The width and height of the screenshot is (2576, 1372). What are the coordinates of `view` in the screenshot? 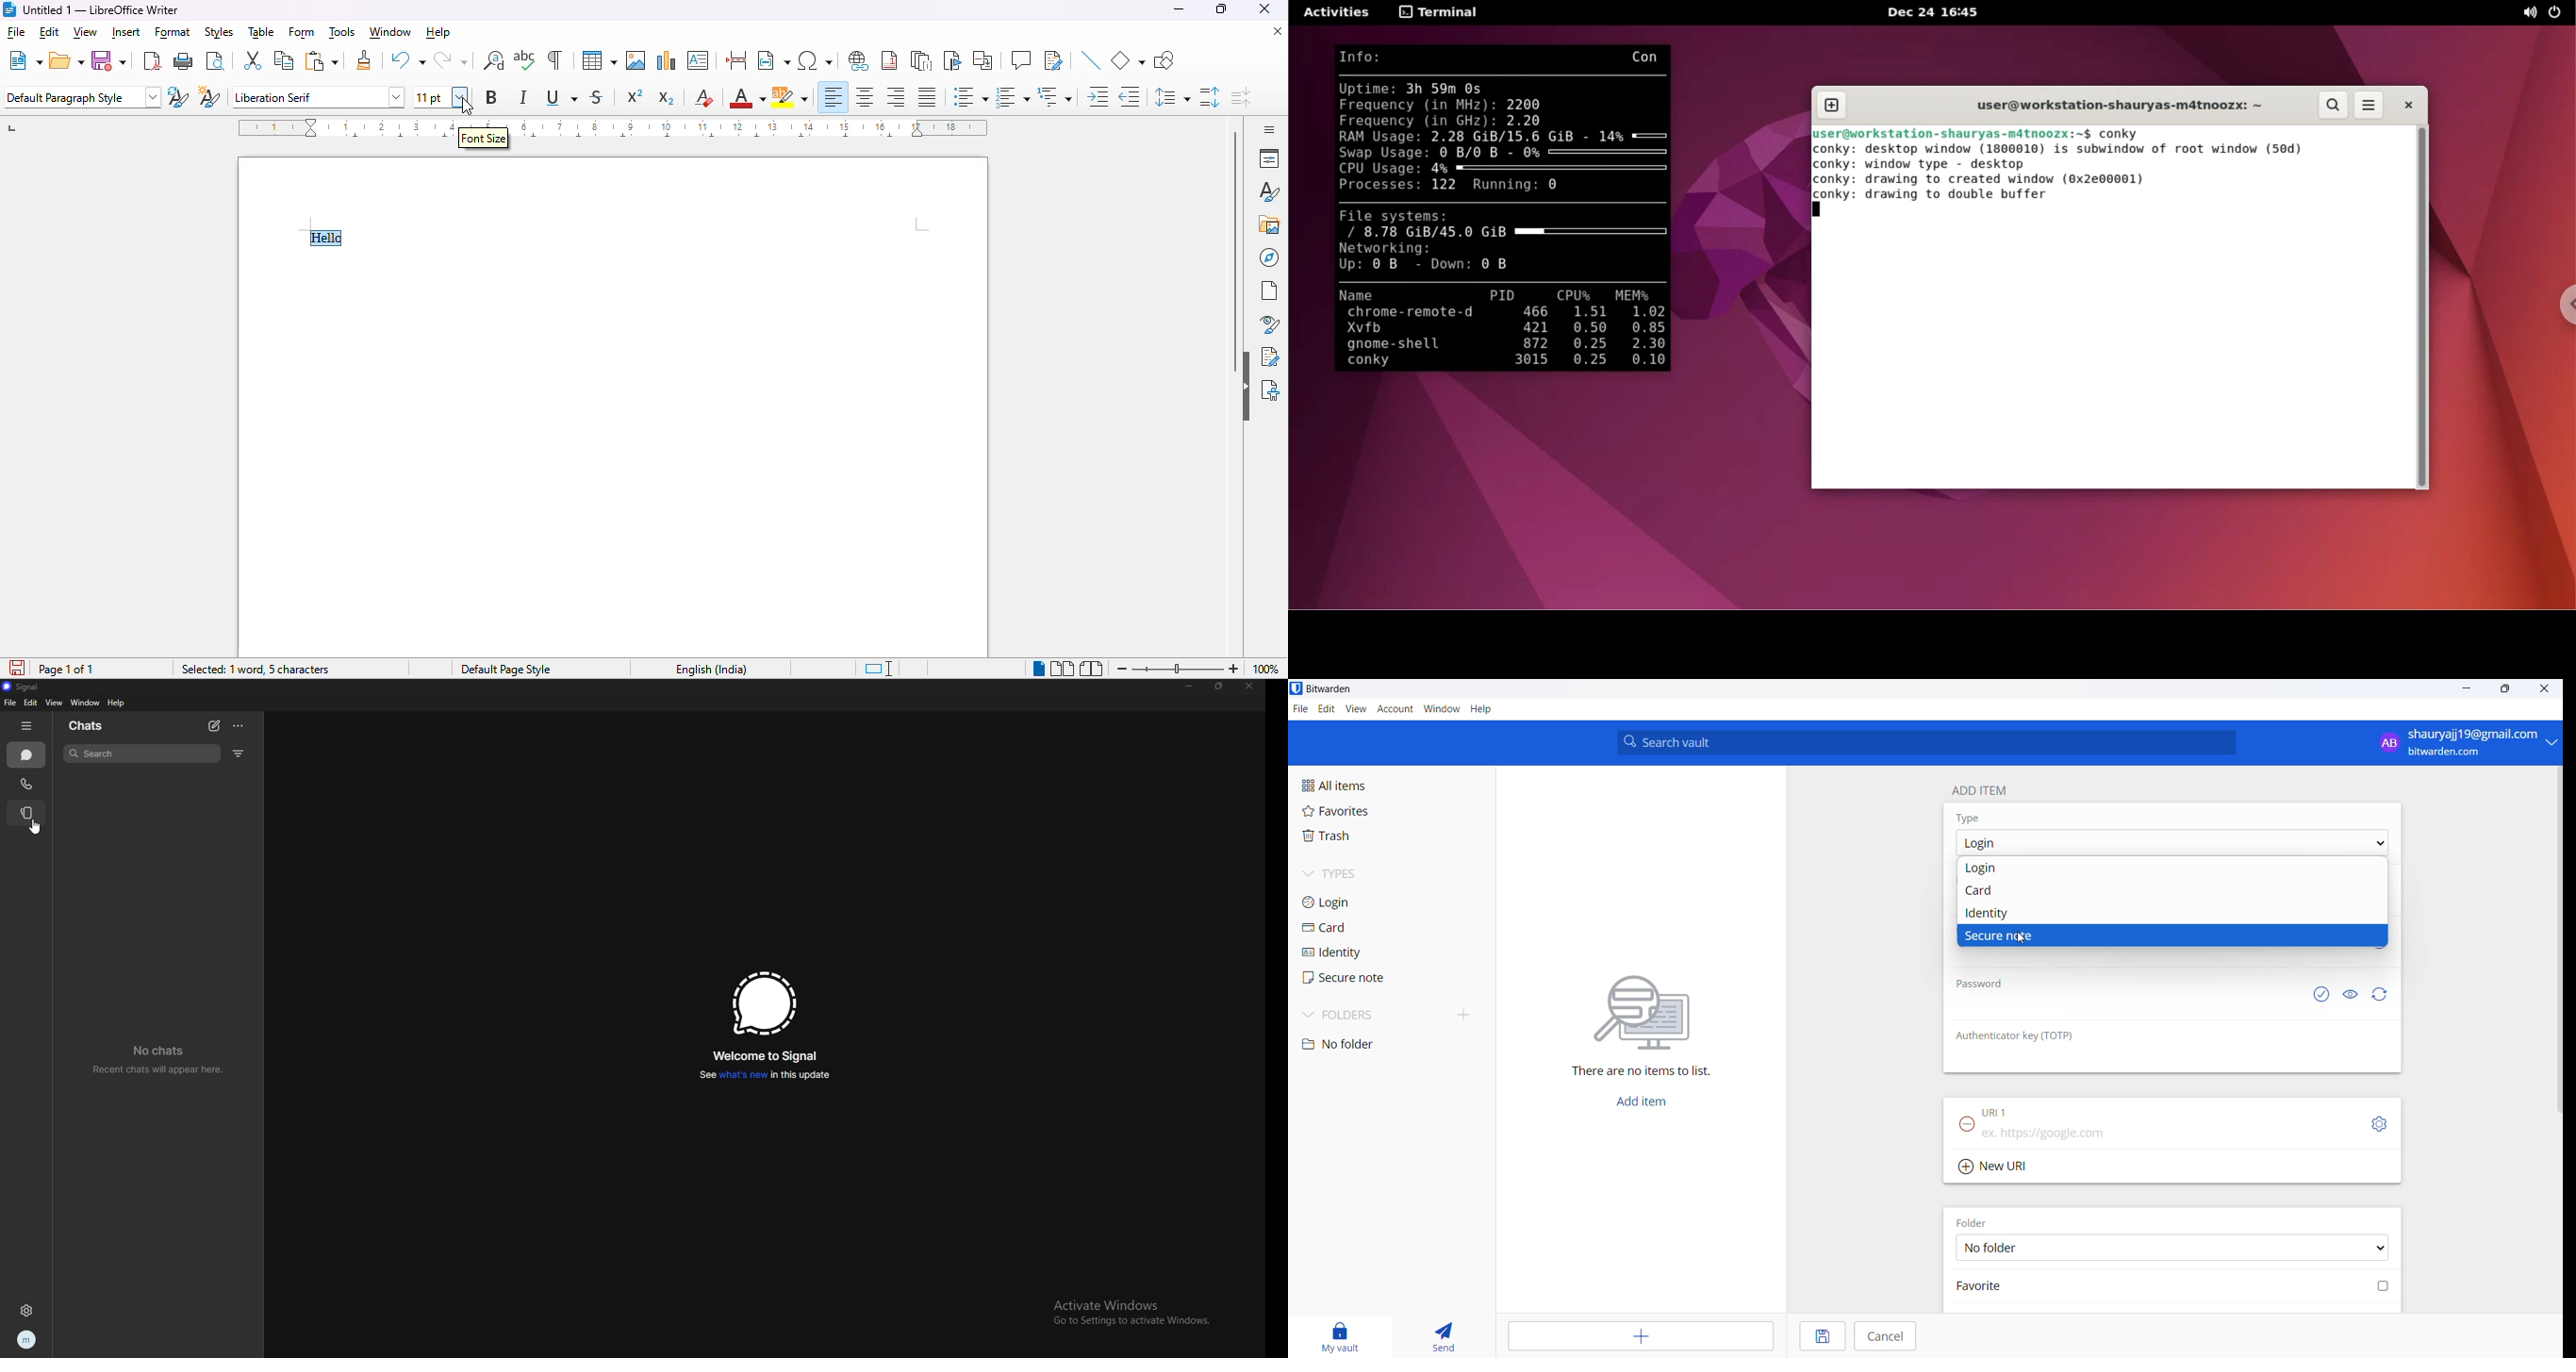 It's located at (86, 32).